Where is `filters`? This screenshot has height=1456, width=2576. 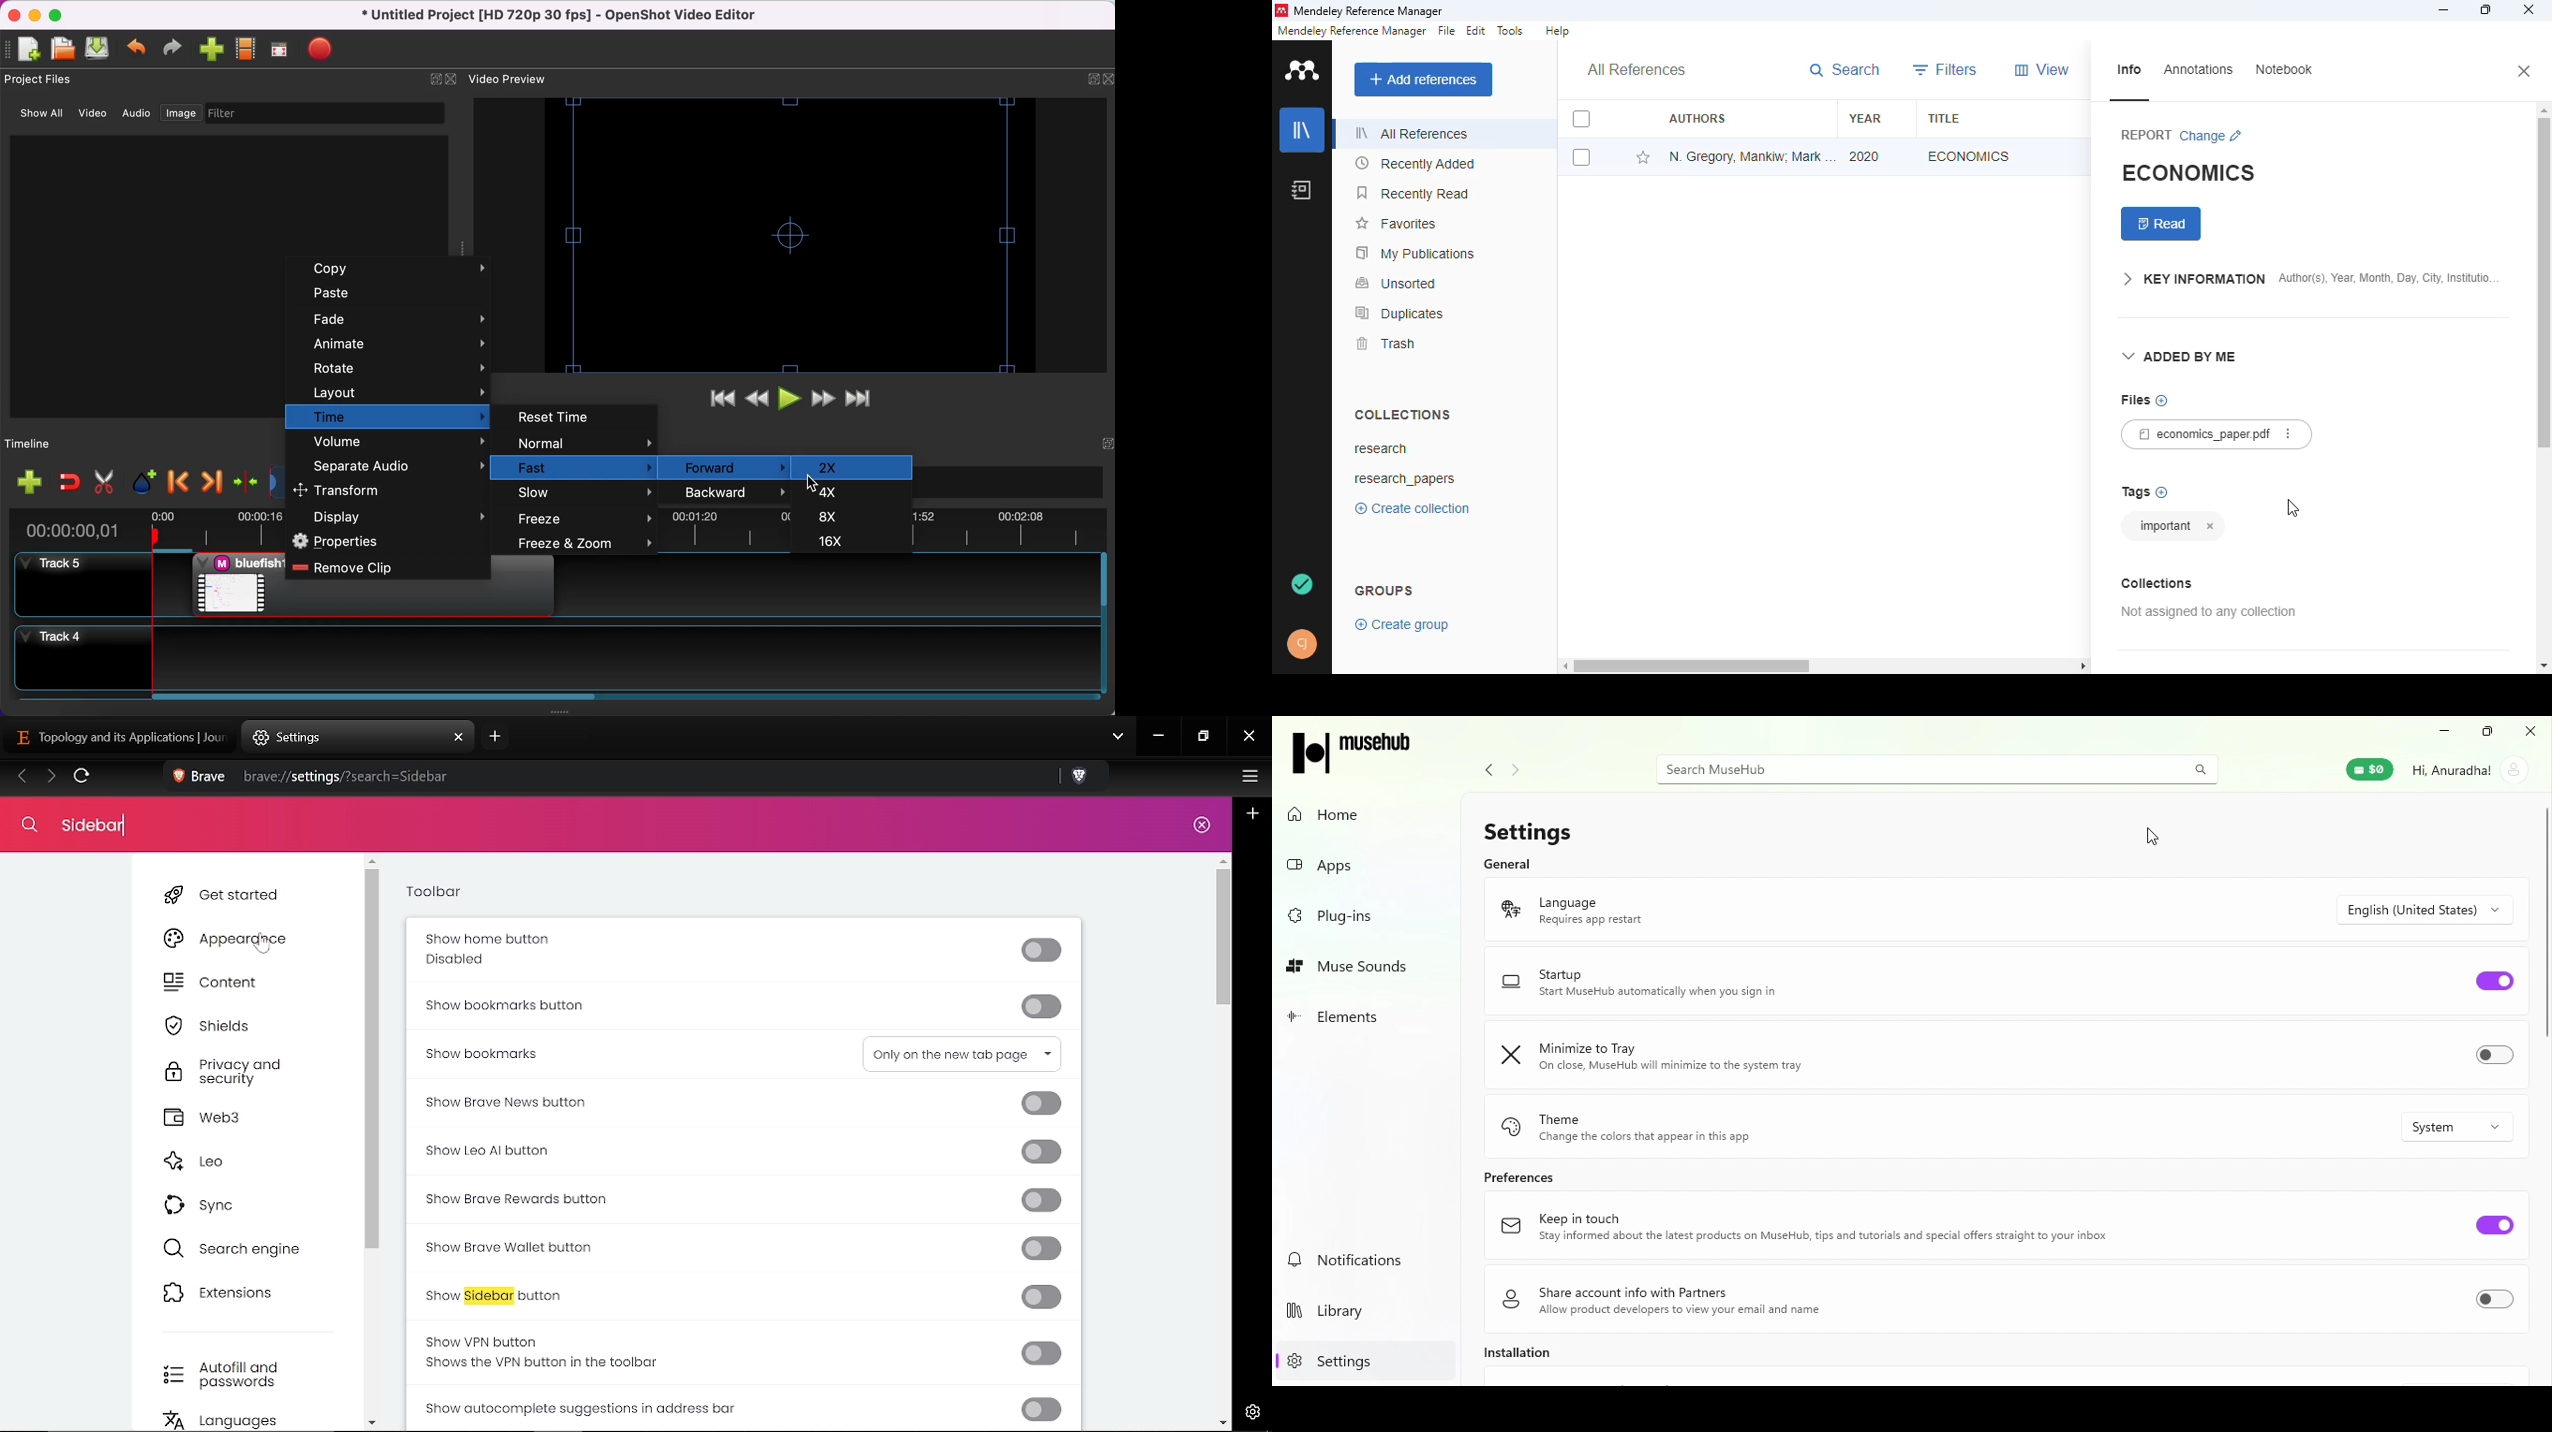
filters is located at coordinates (1946, 70).